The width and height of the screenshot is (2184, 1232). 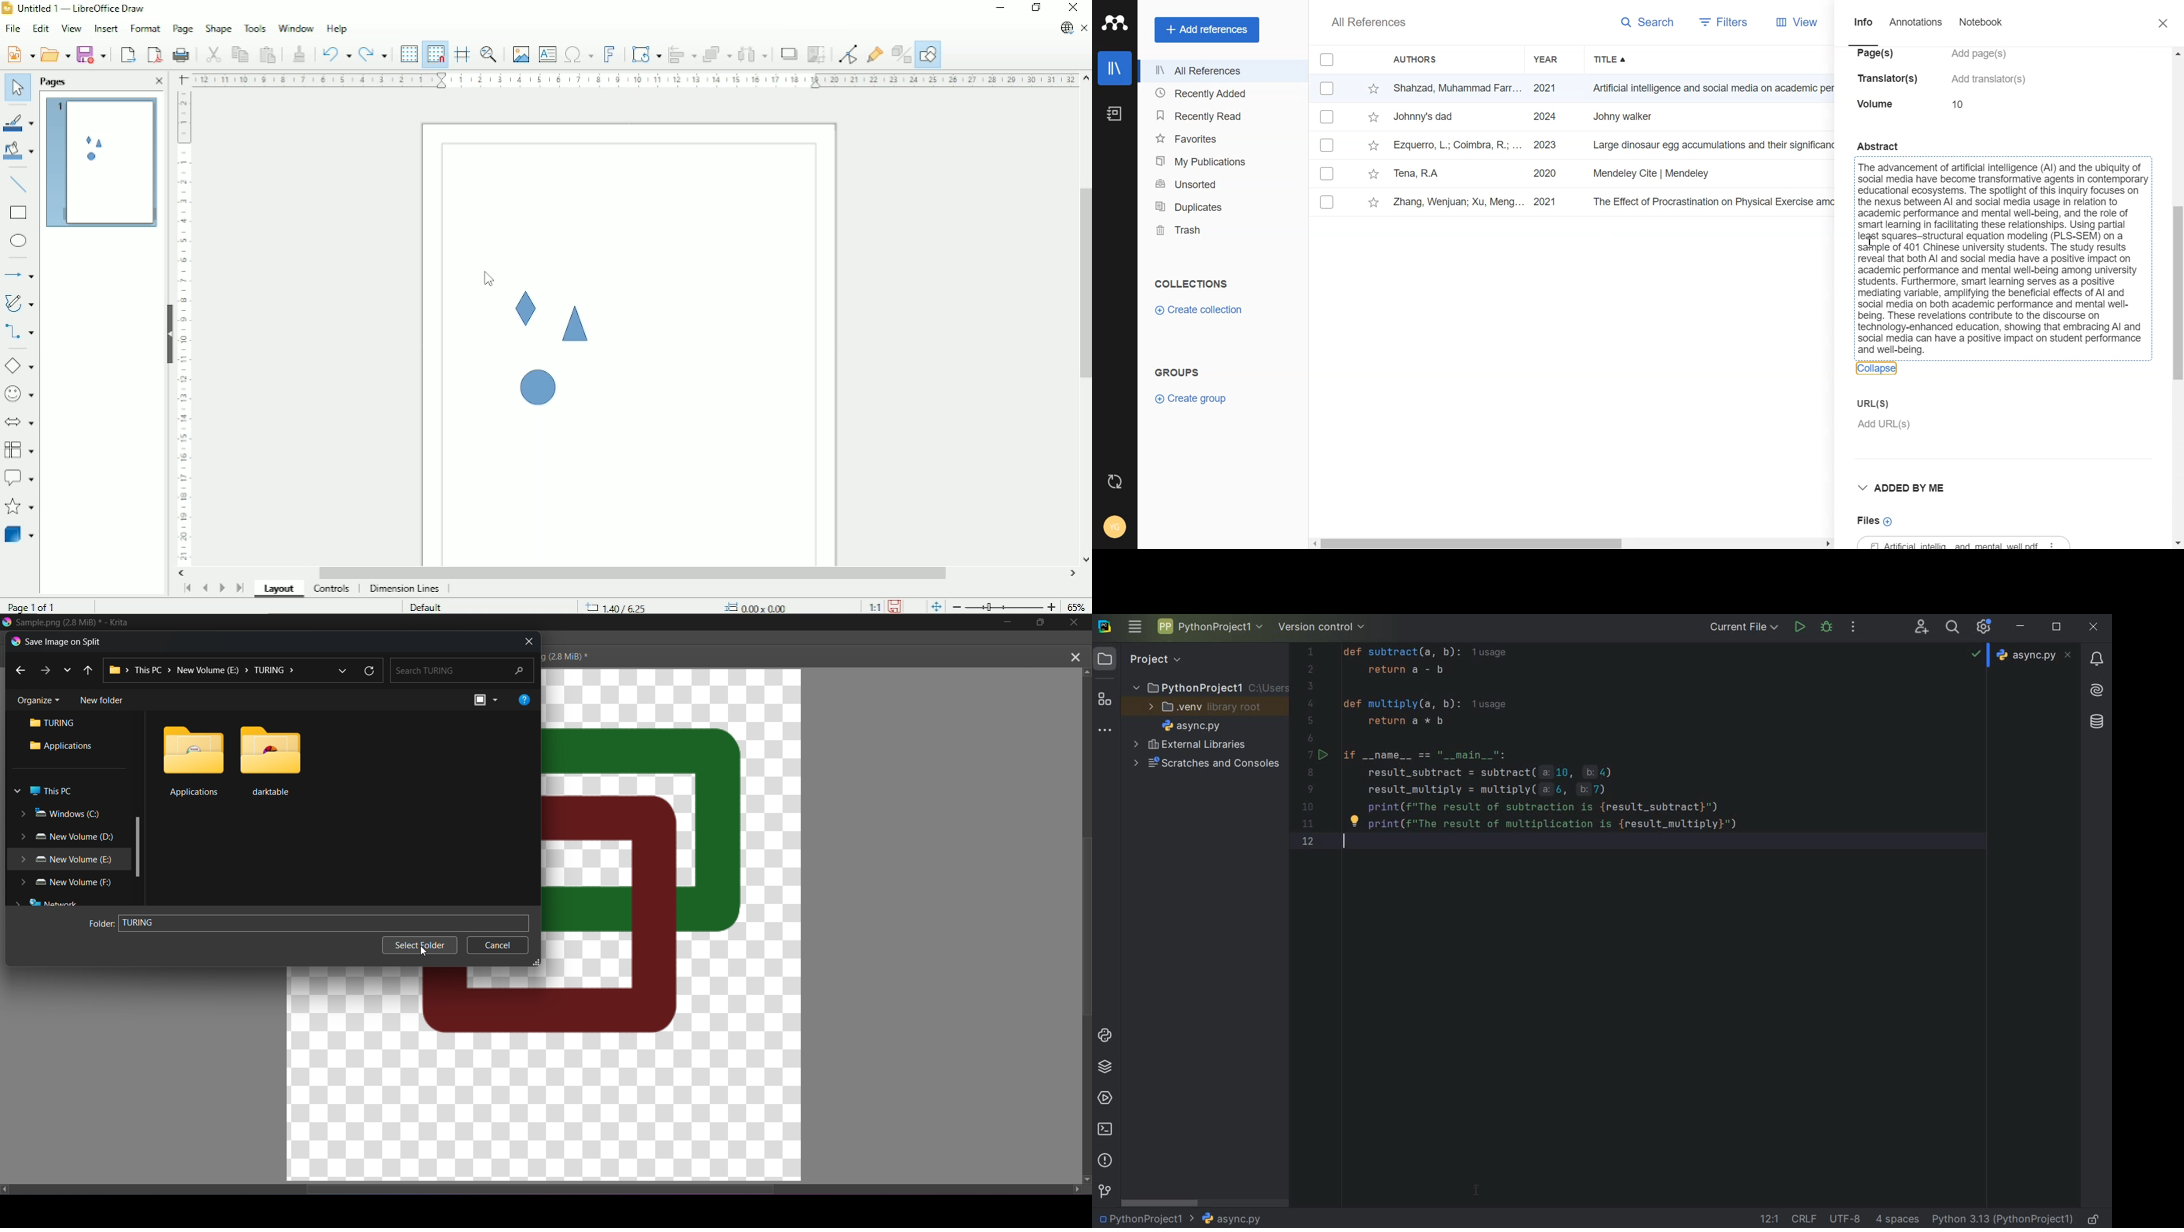 I want to click on Close document, so click(x=1084, y=28).